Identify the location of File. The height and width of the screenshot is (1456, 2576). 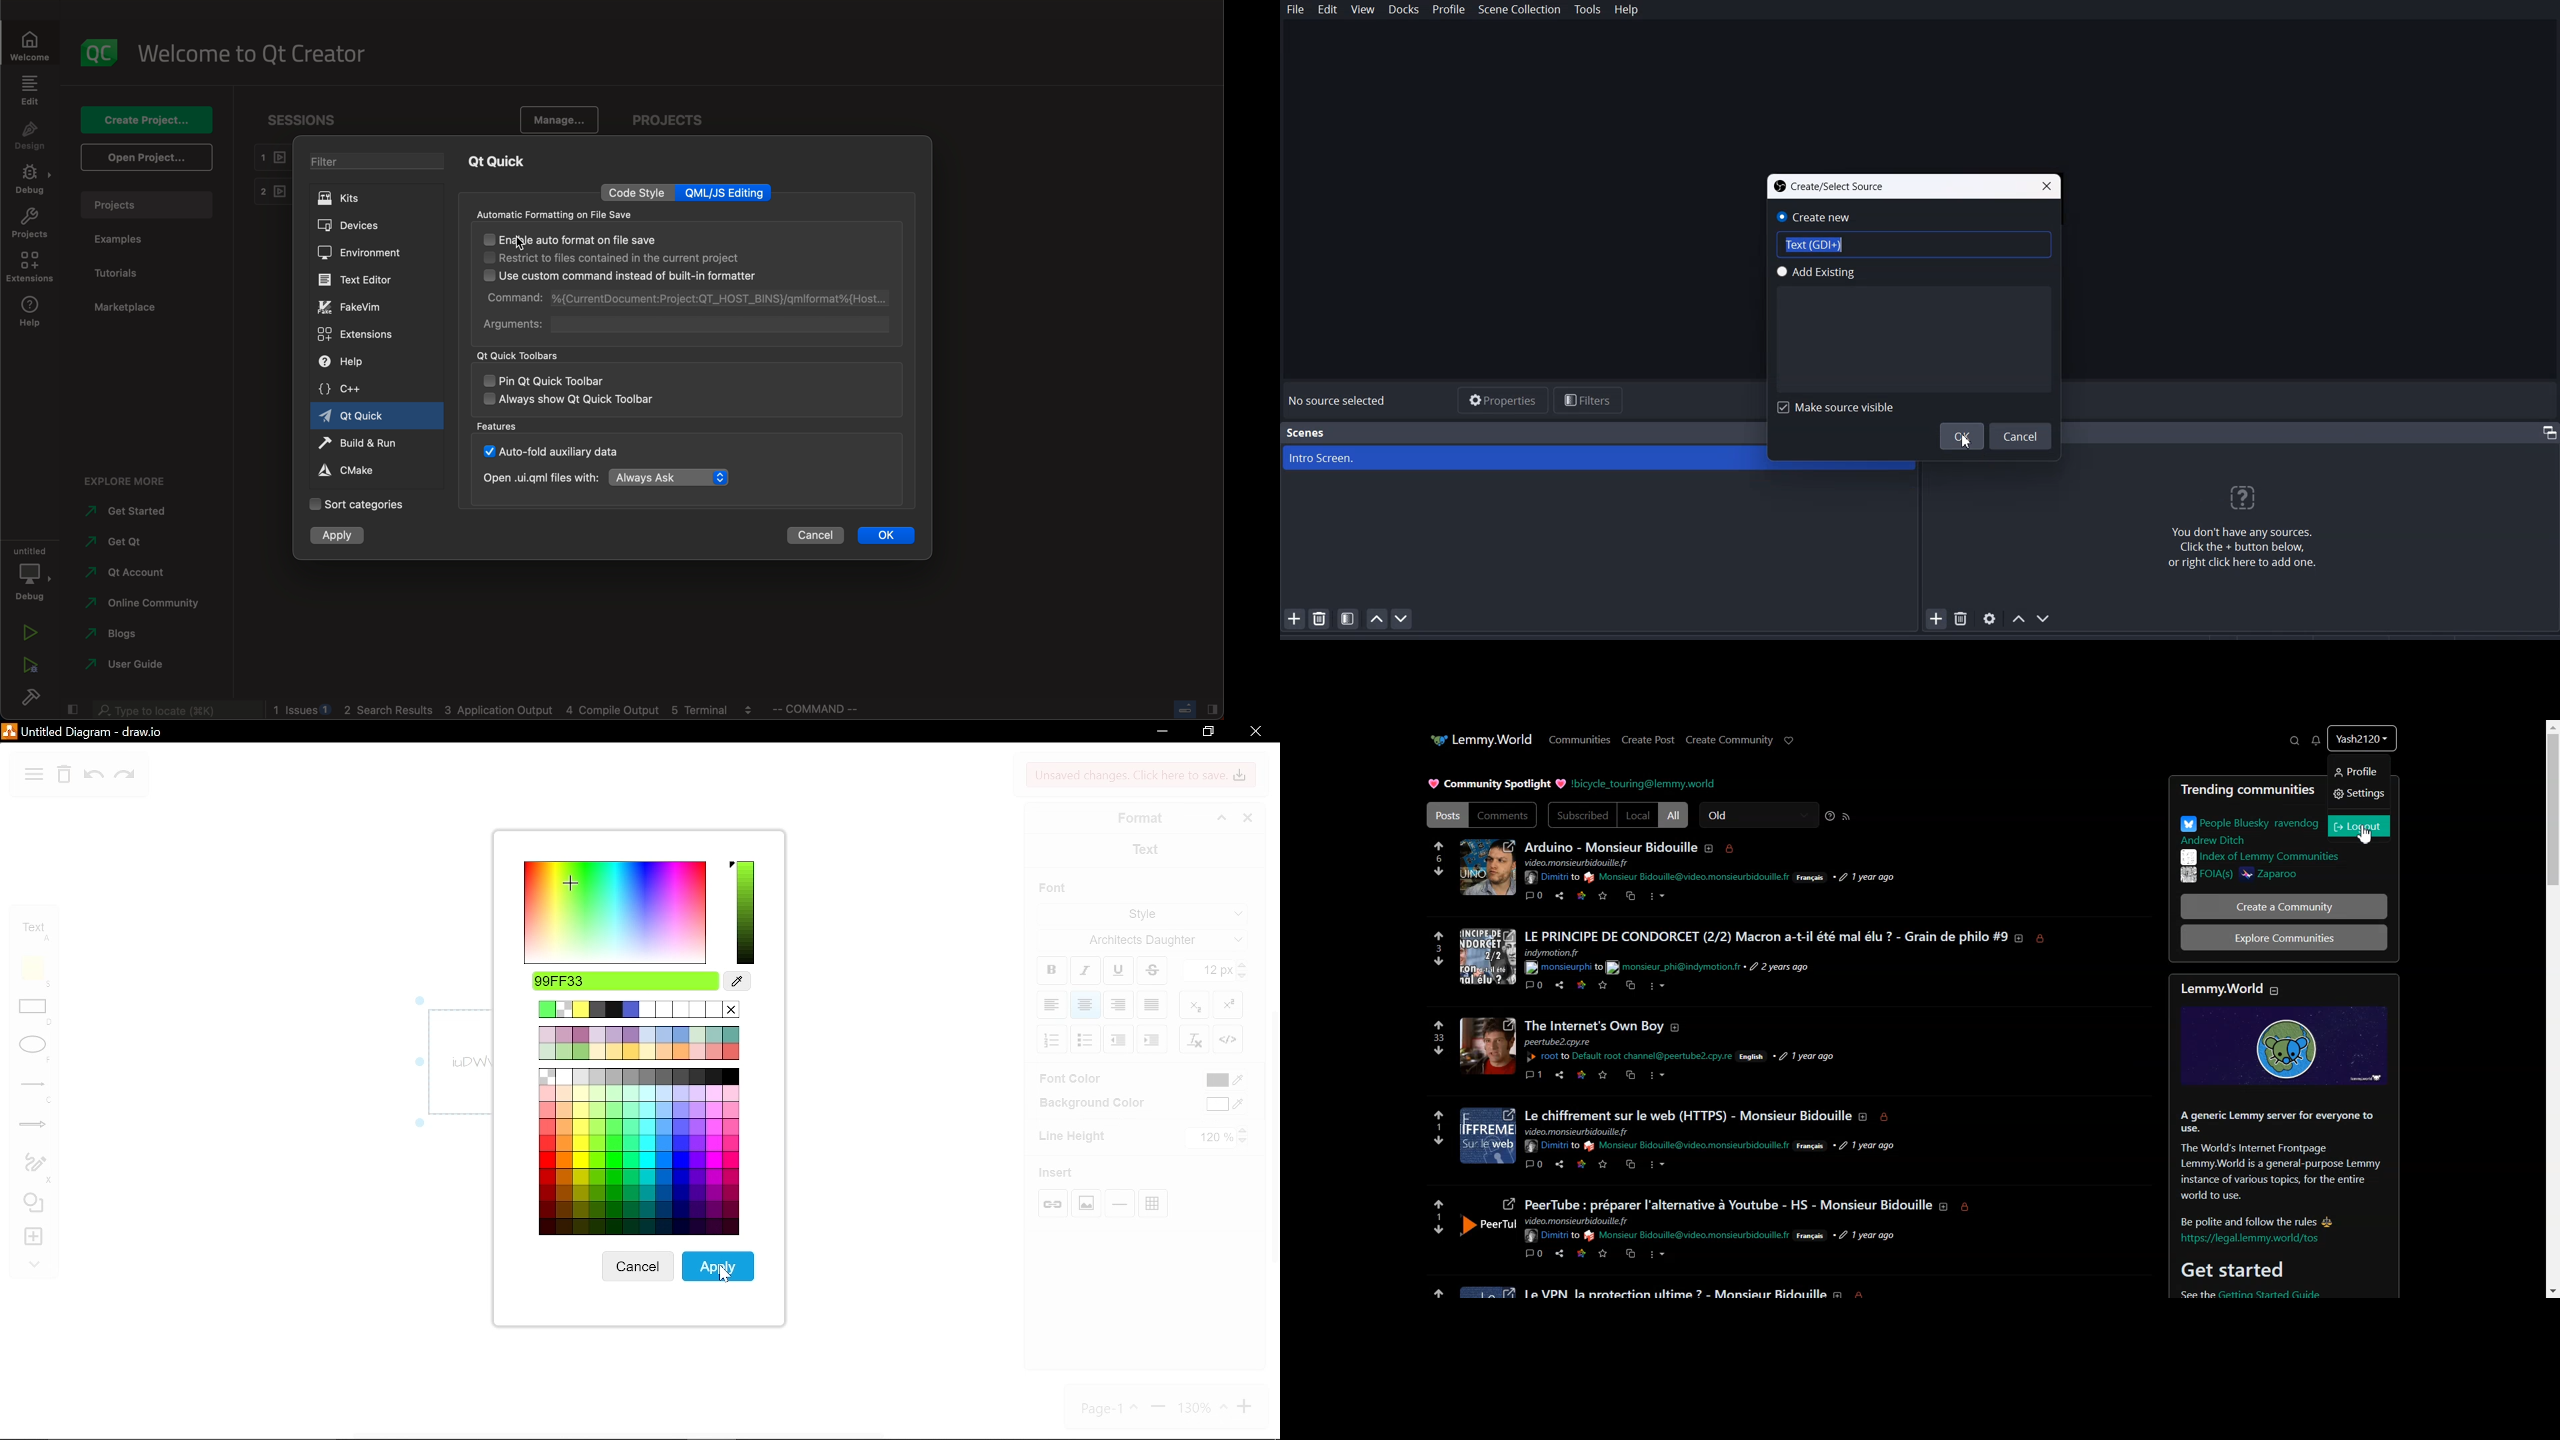
(1296, 10).